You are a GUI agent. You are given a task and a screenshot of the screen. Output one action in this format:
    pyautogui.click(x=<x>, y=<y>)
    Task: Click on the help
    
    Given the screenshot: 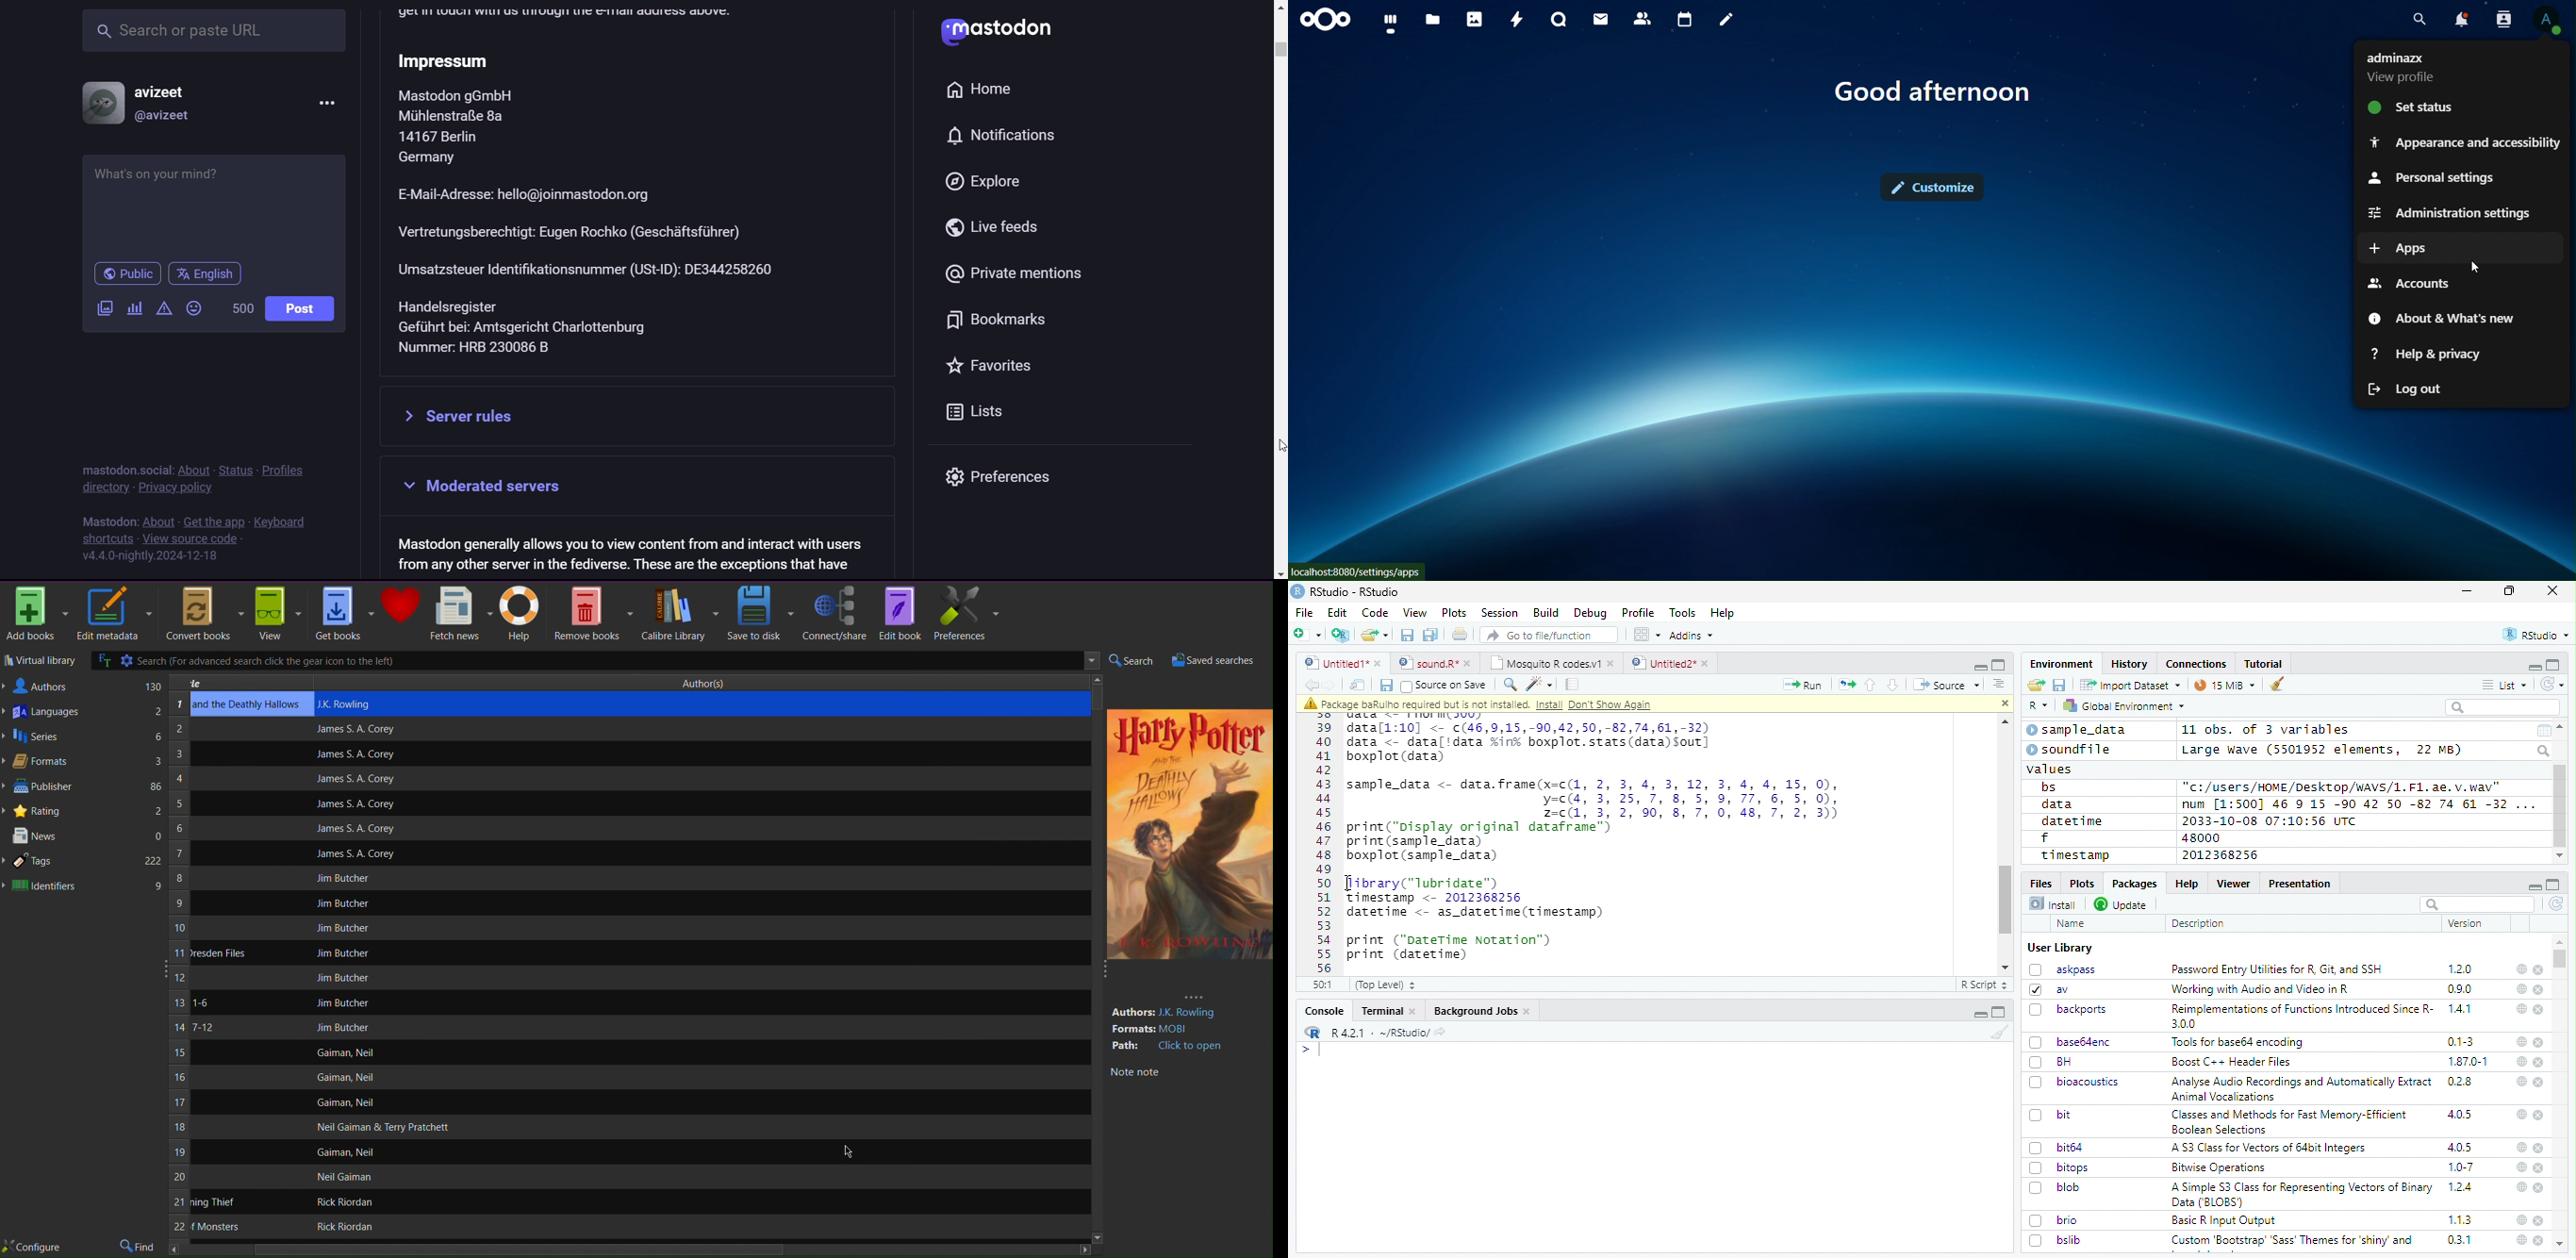 What is the action you would take?
    pyautogui.click(x=2521, y=988)
    